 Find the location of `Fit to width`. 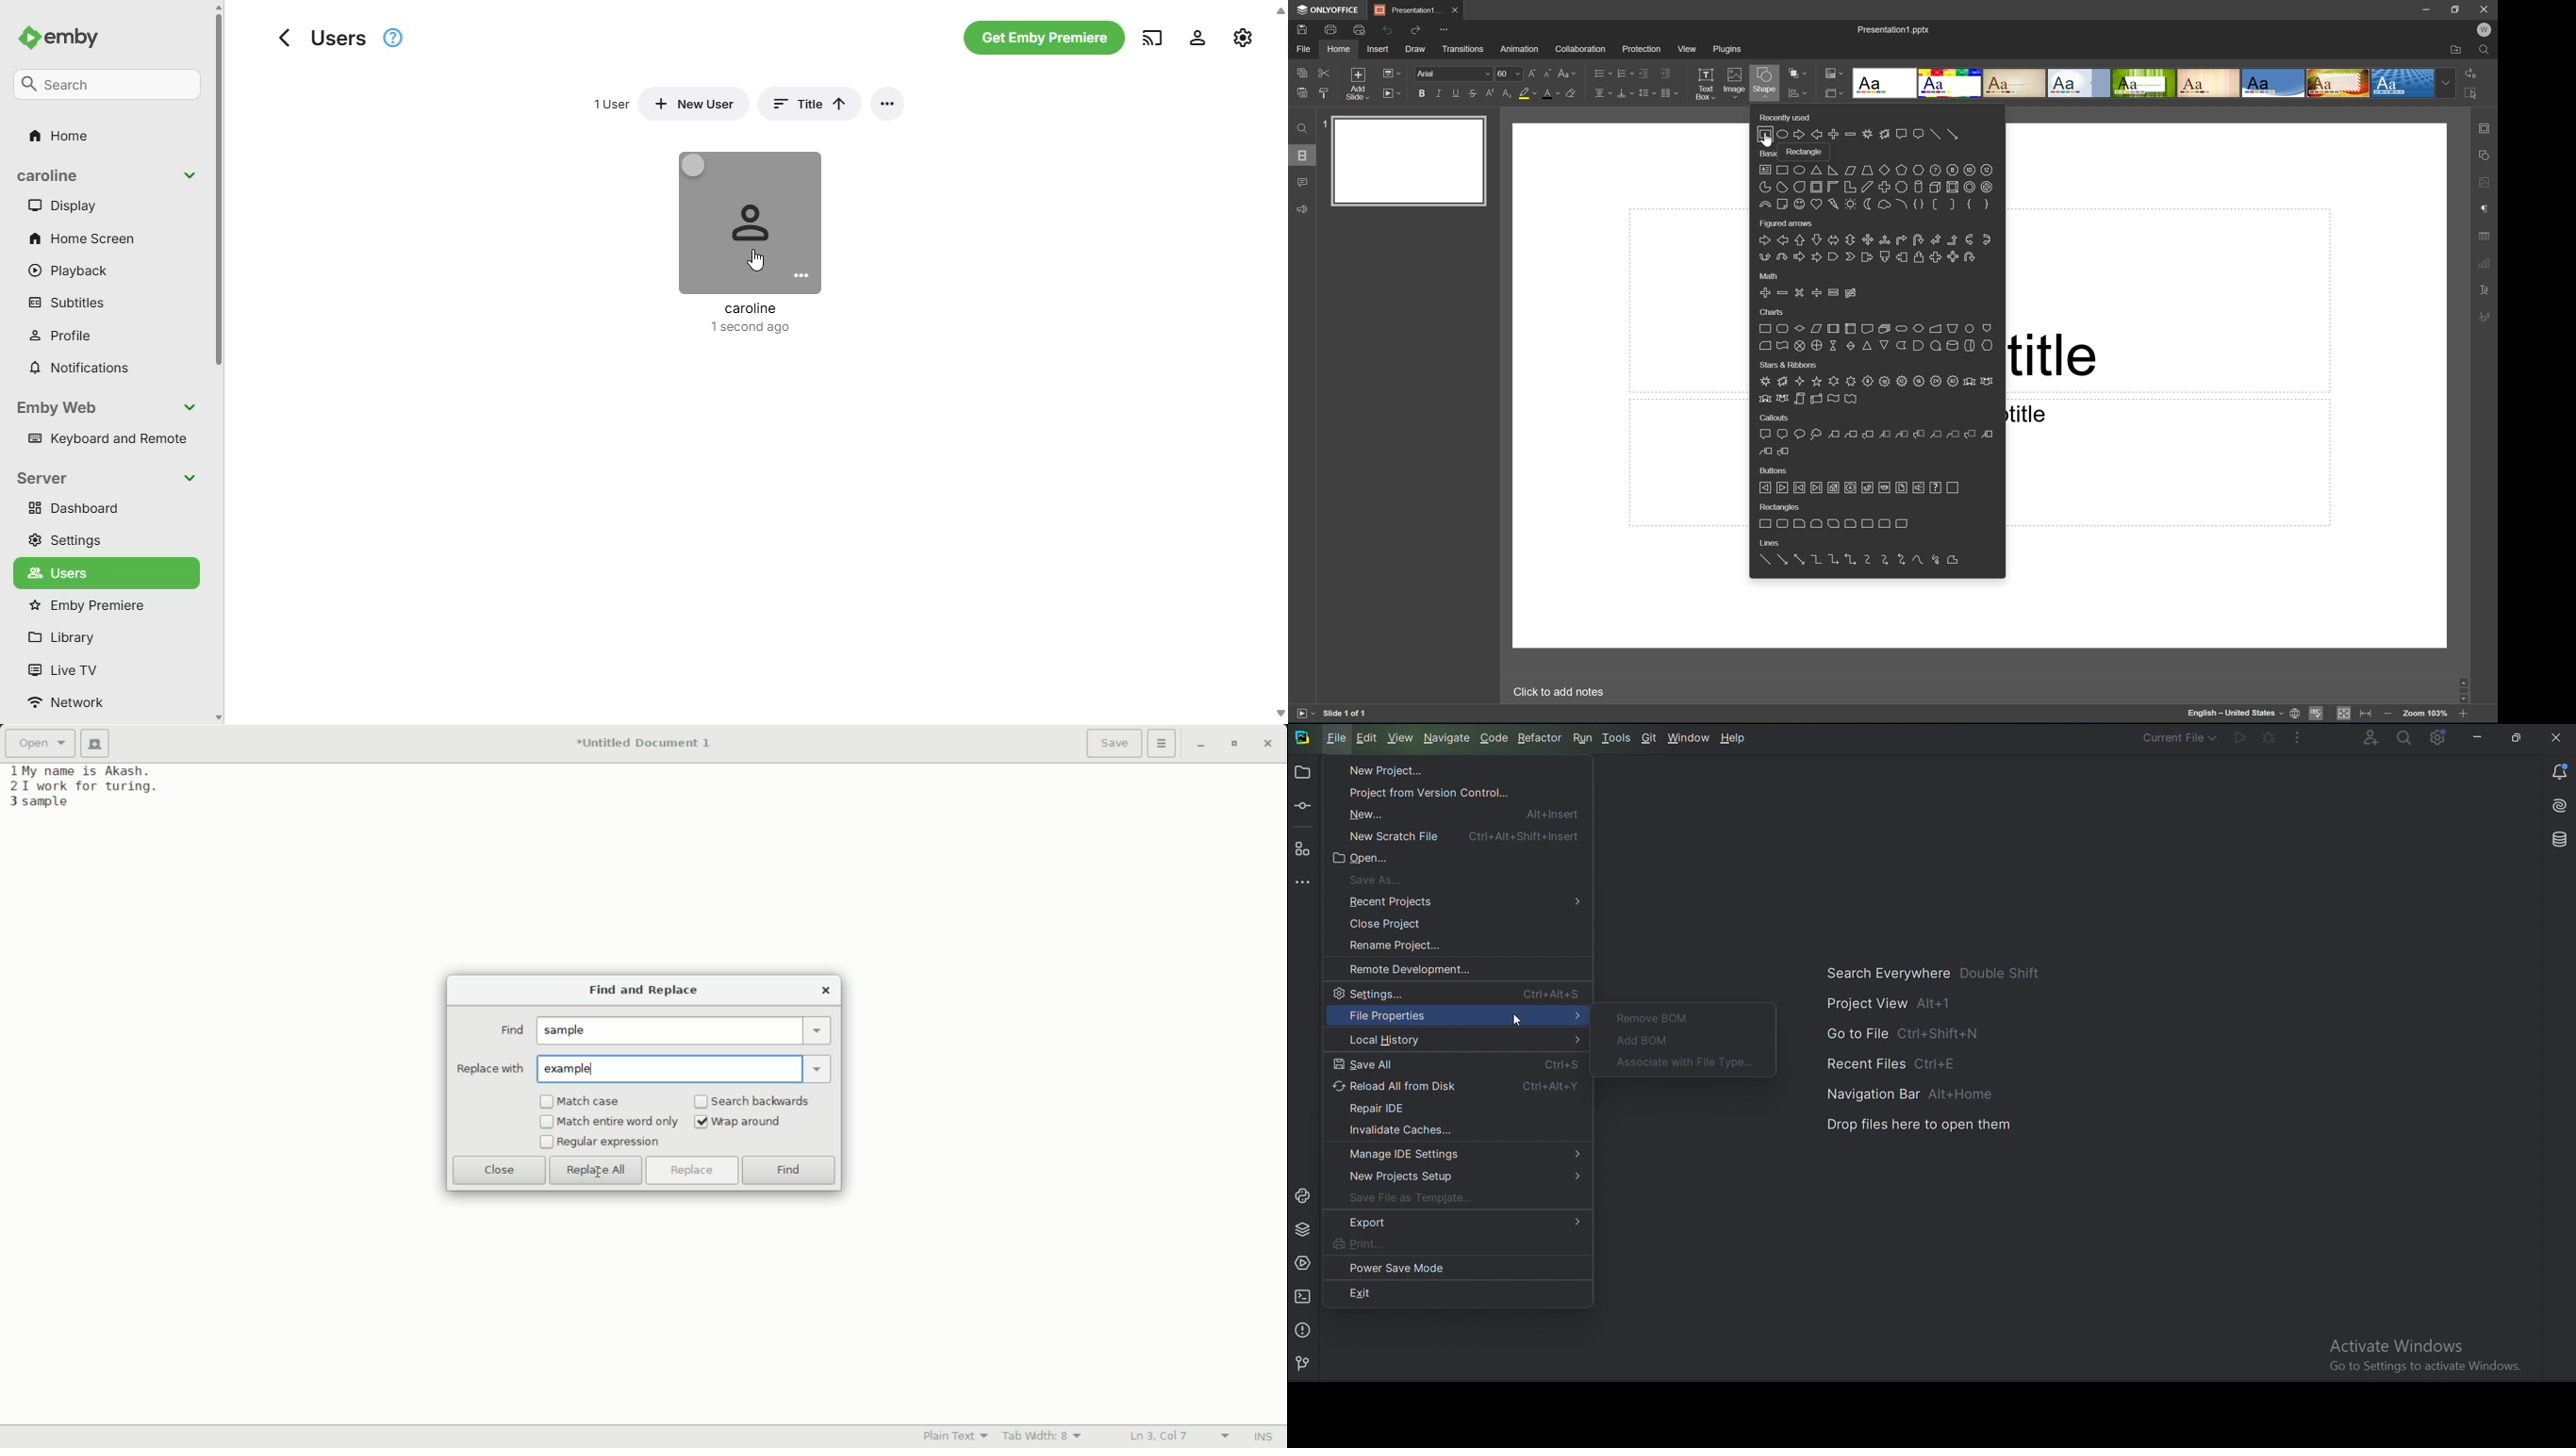

Fit to width is located at coordinates (2366, 715).